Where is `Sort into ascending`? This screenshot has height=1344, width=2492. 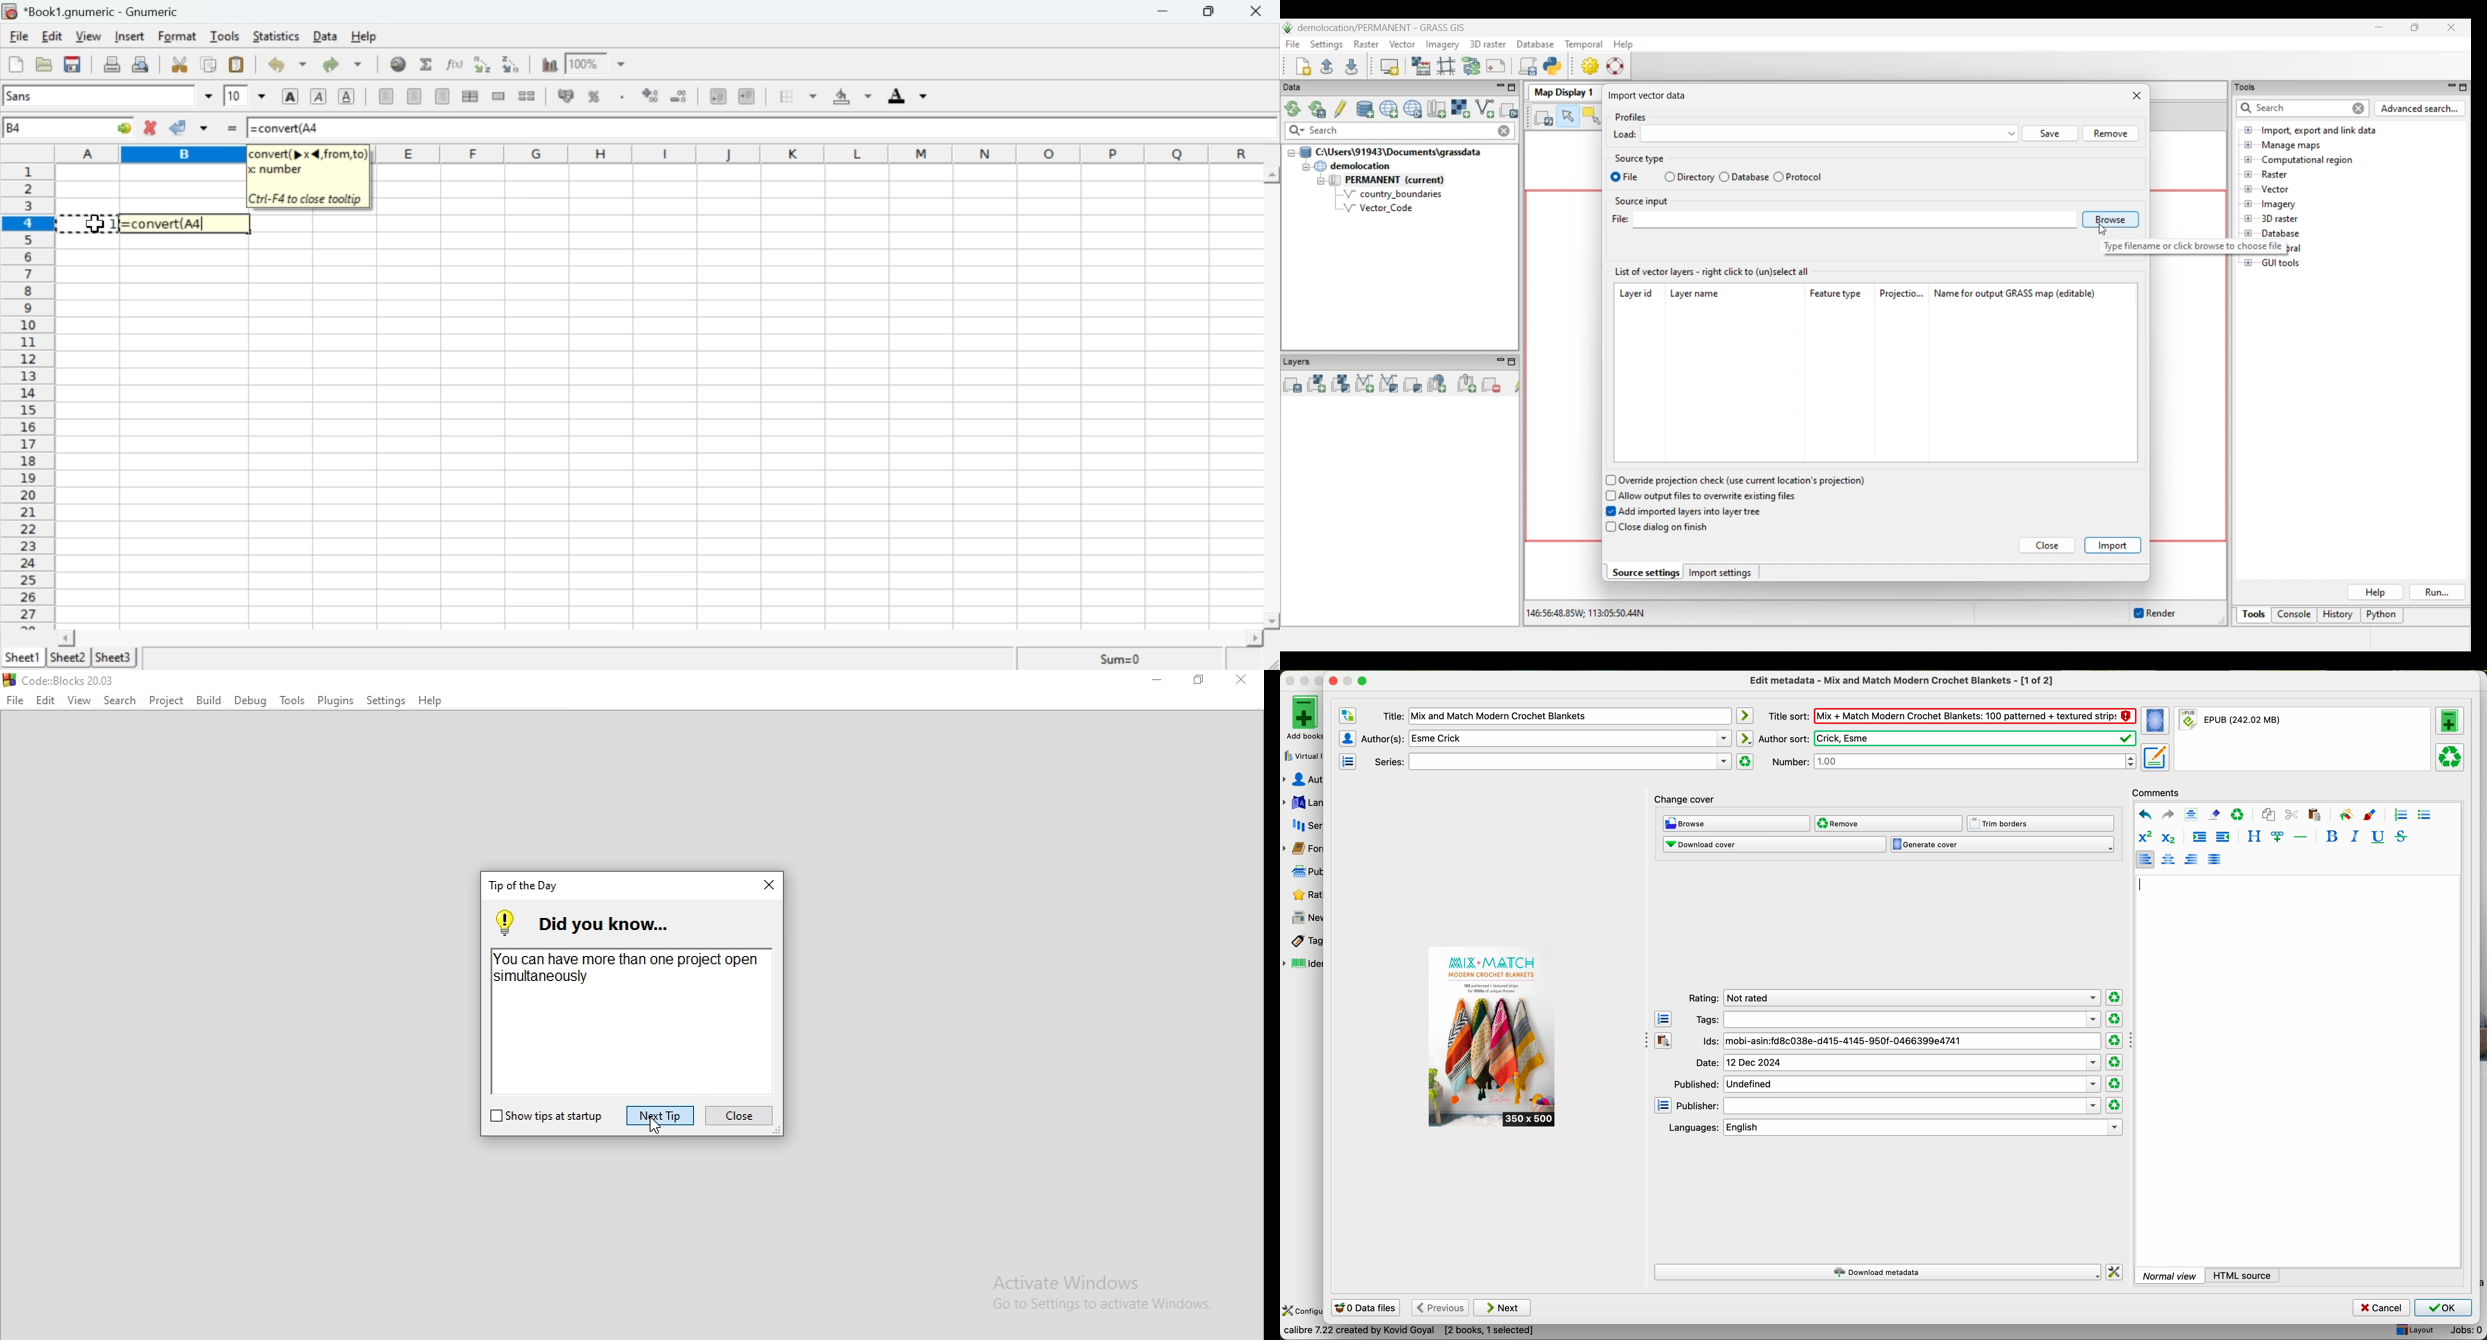 Sort into ascending is located at coordinates (484, 65).